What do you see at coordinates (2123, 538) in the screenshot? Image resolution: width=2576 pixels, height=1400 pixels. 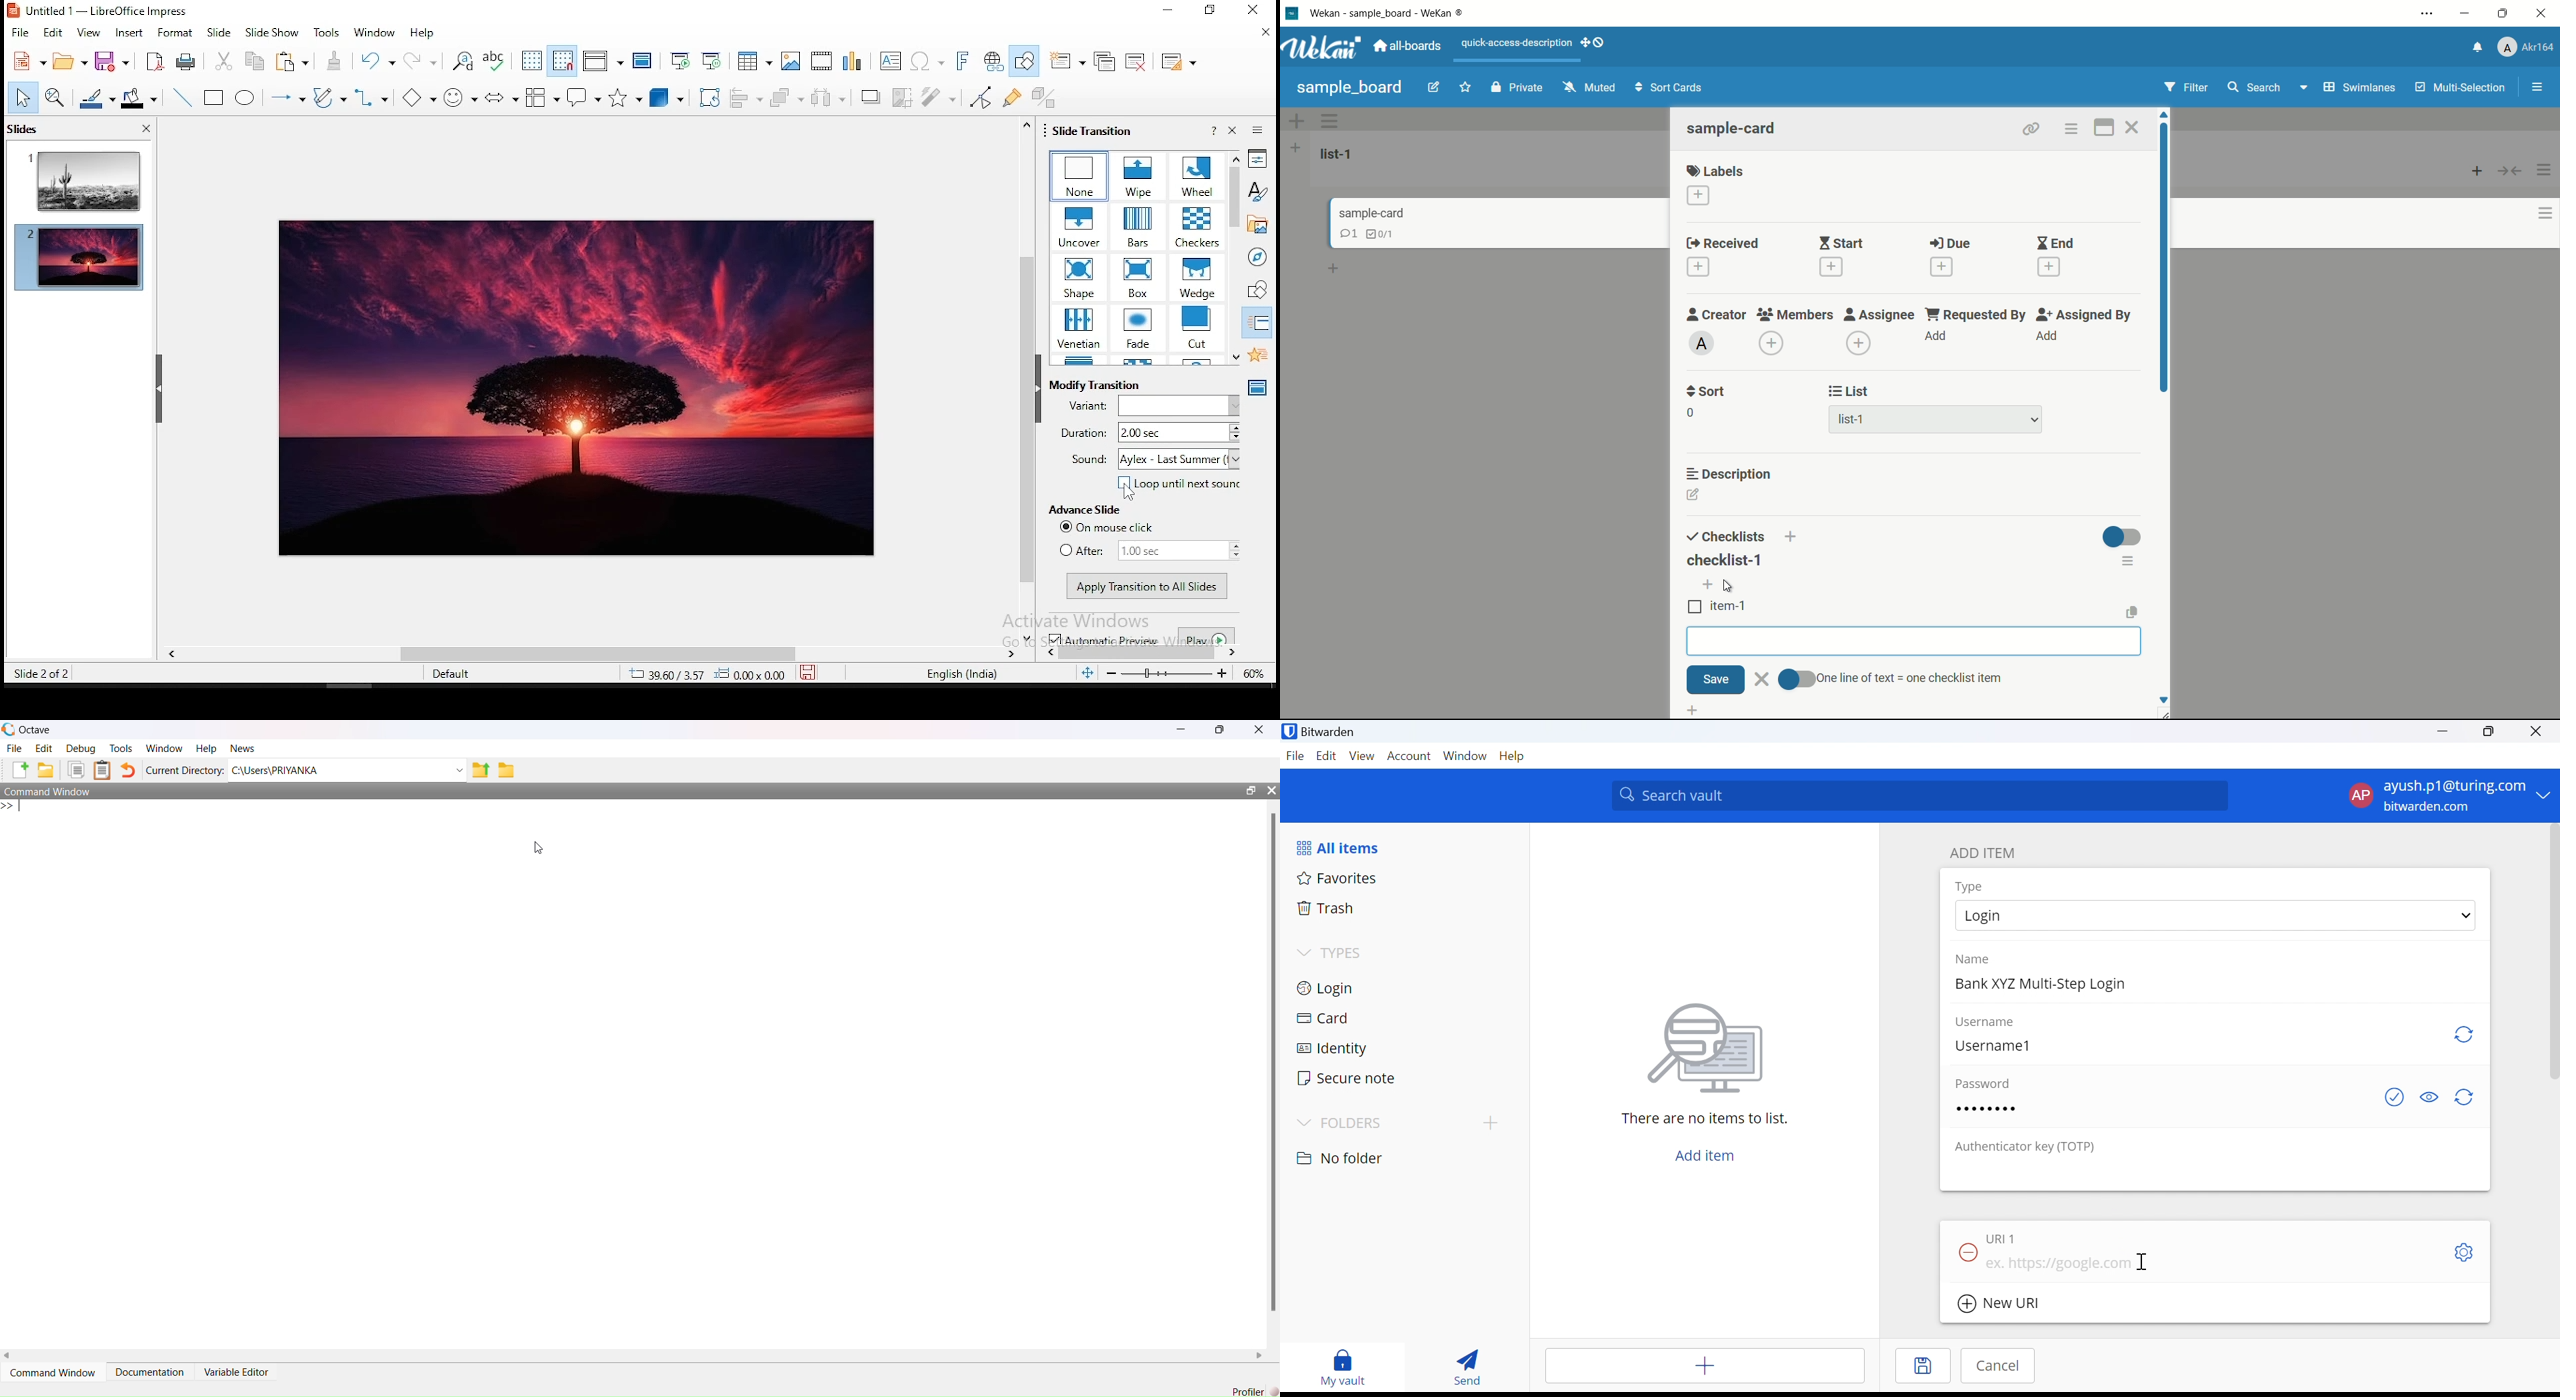 I see `toggle button` at bounding box center [2123, 538].